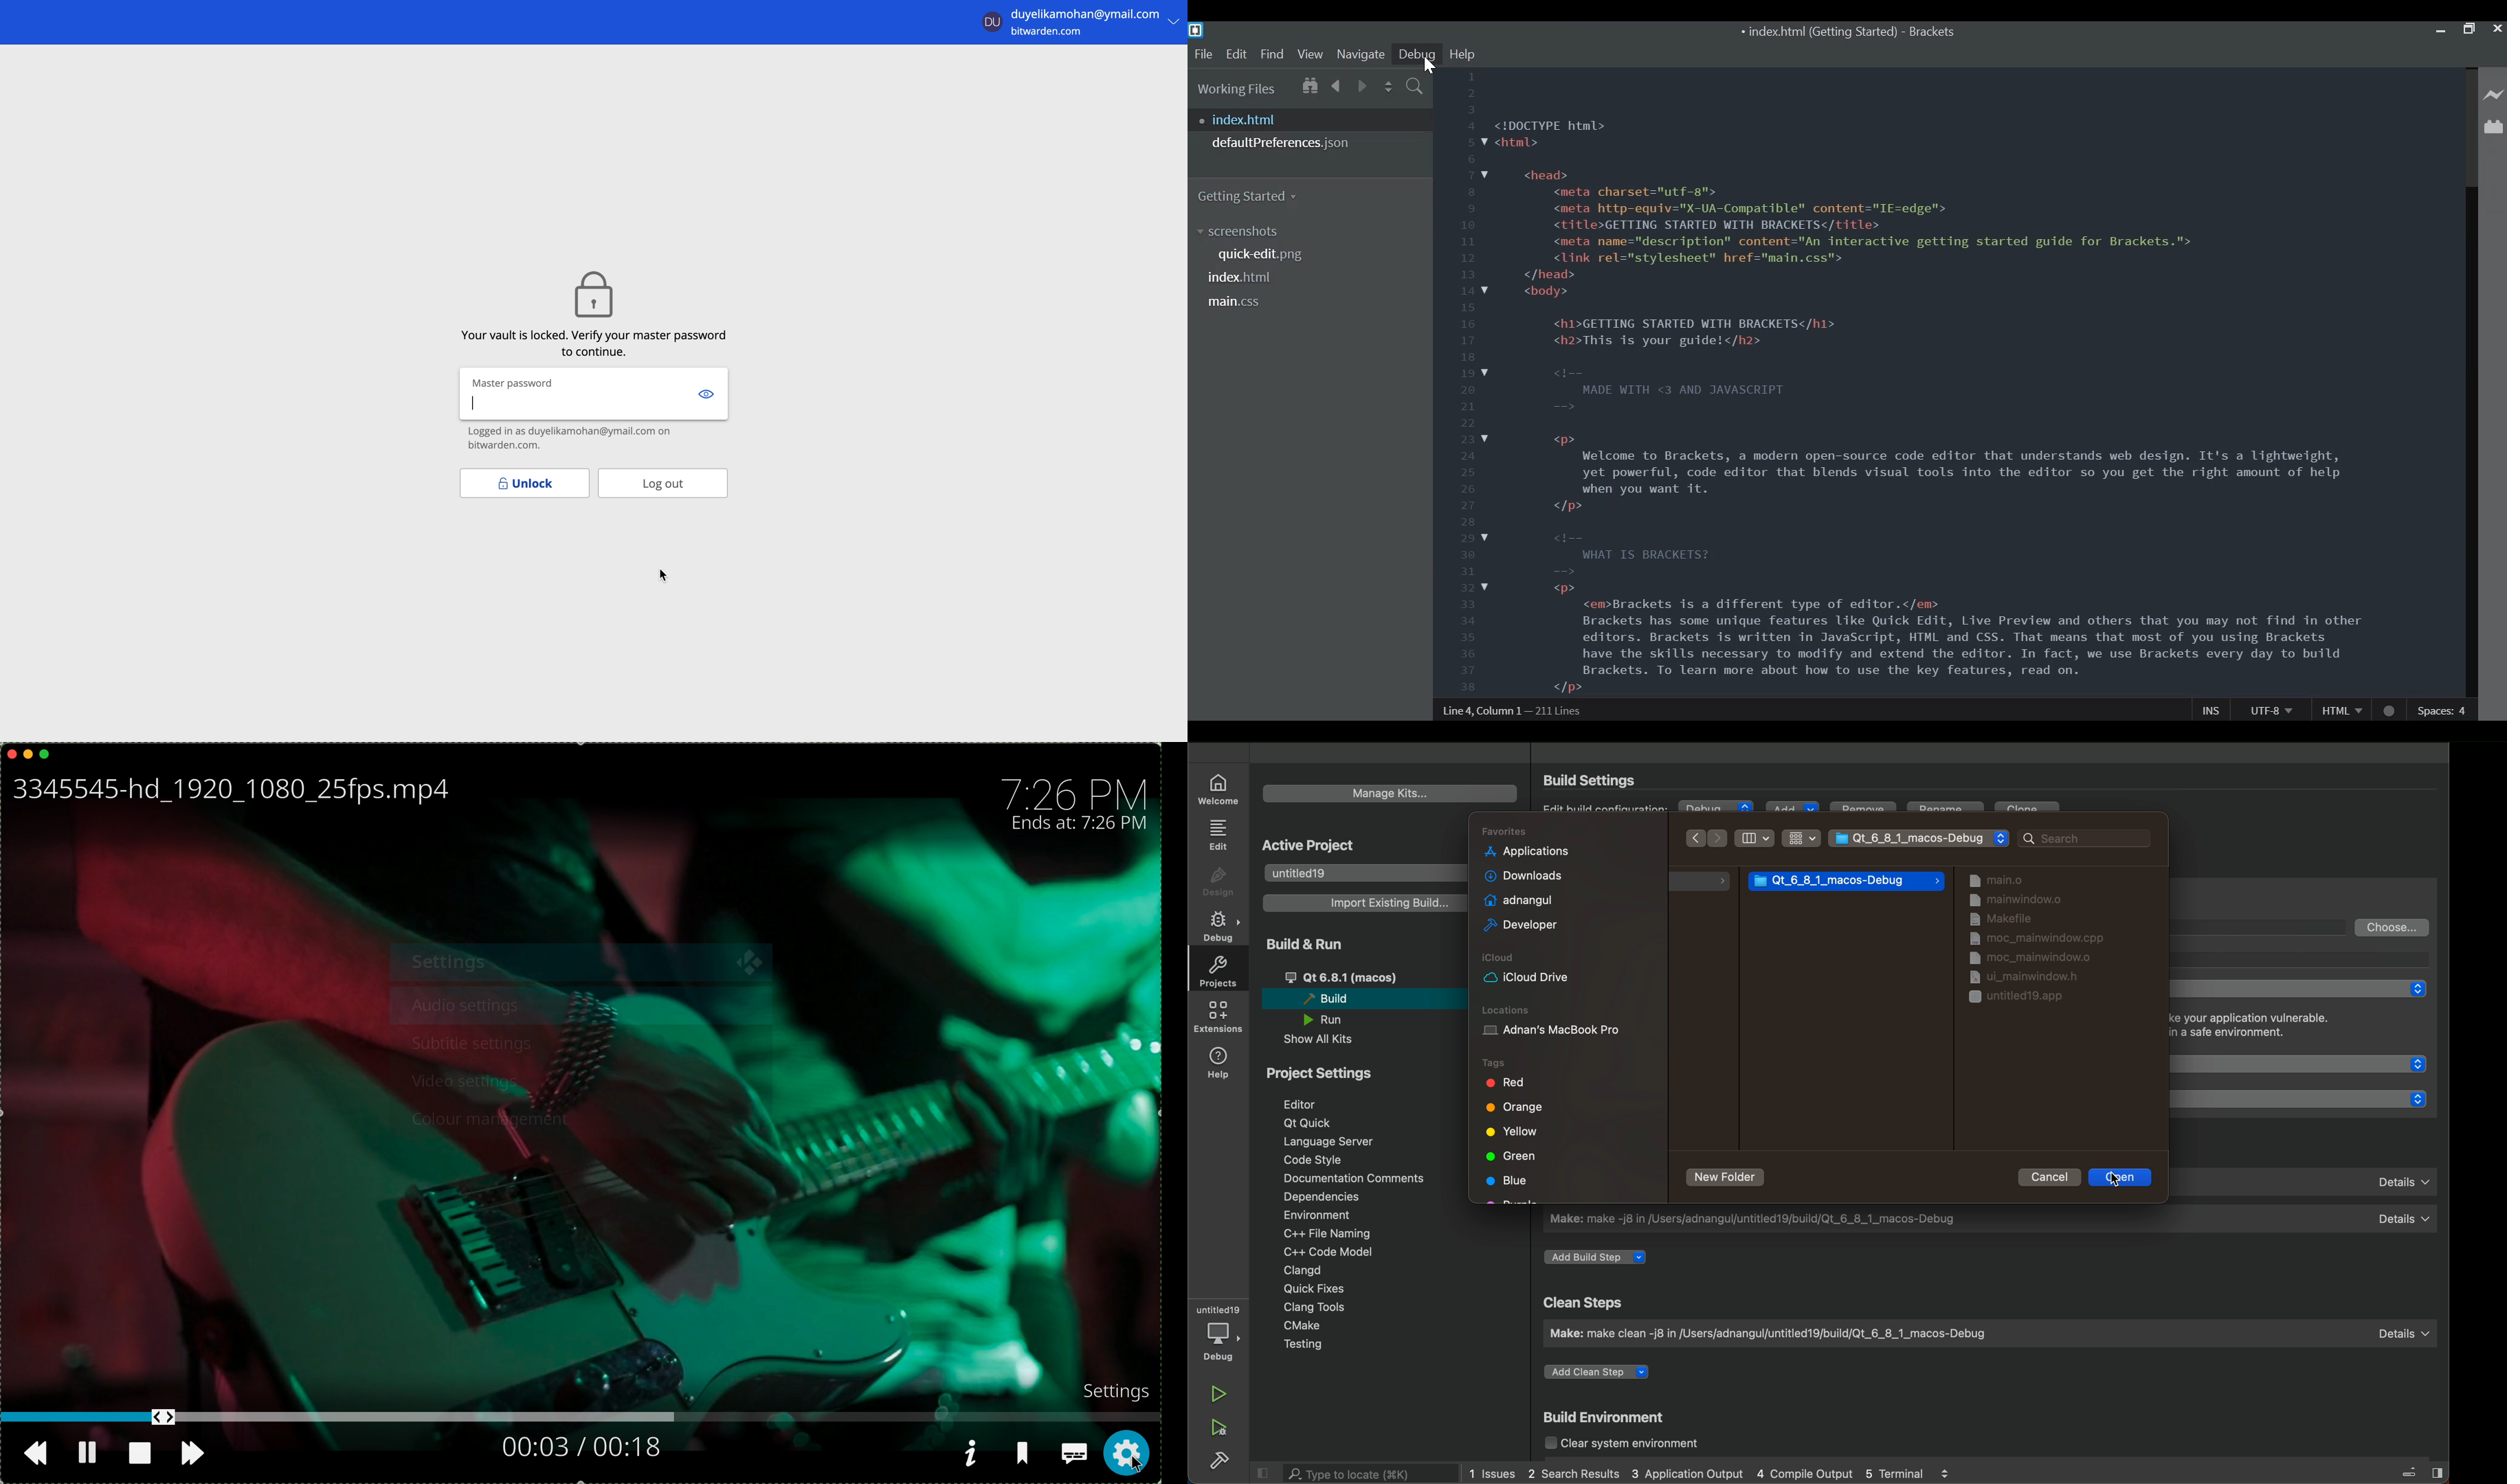  Describe the element at coordinates (1074, 1456) in the screenshot. I see `subtitles` at that location.